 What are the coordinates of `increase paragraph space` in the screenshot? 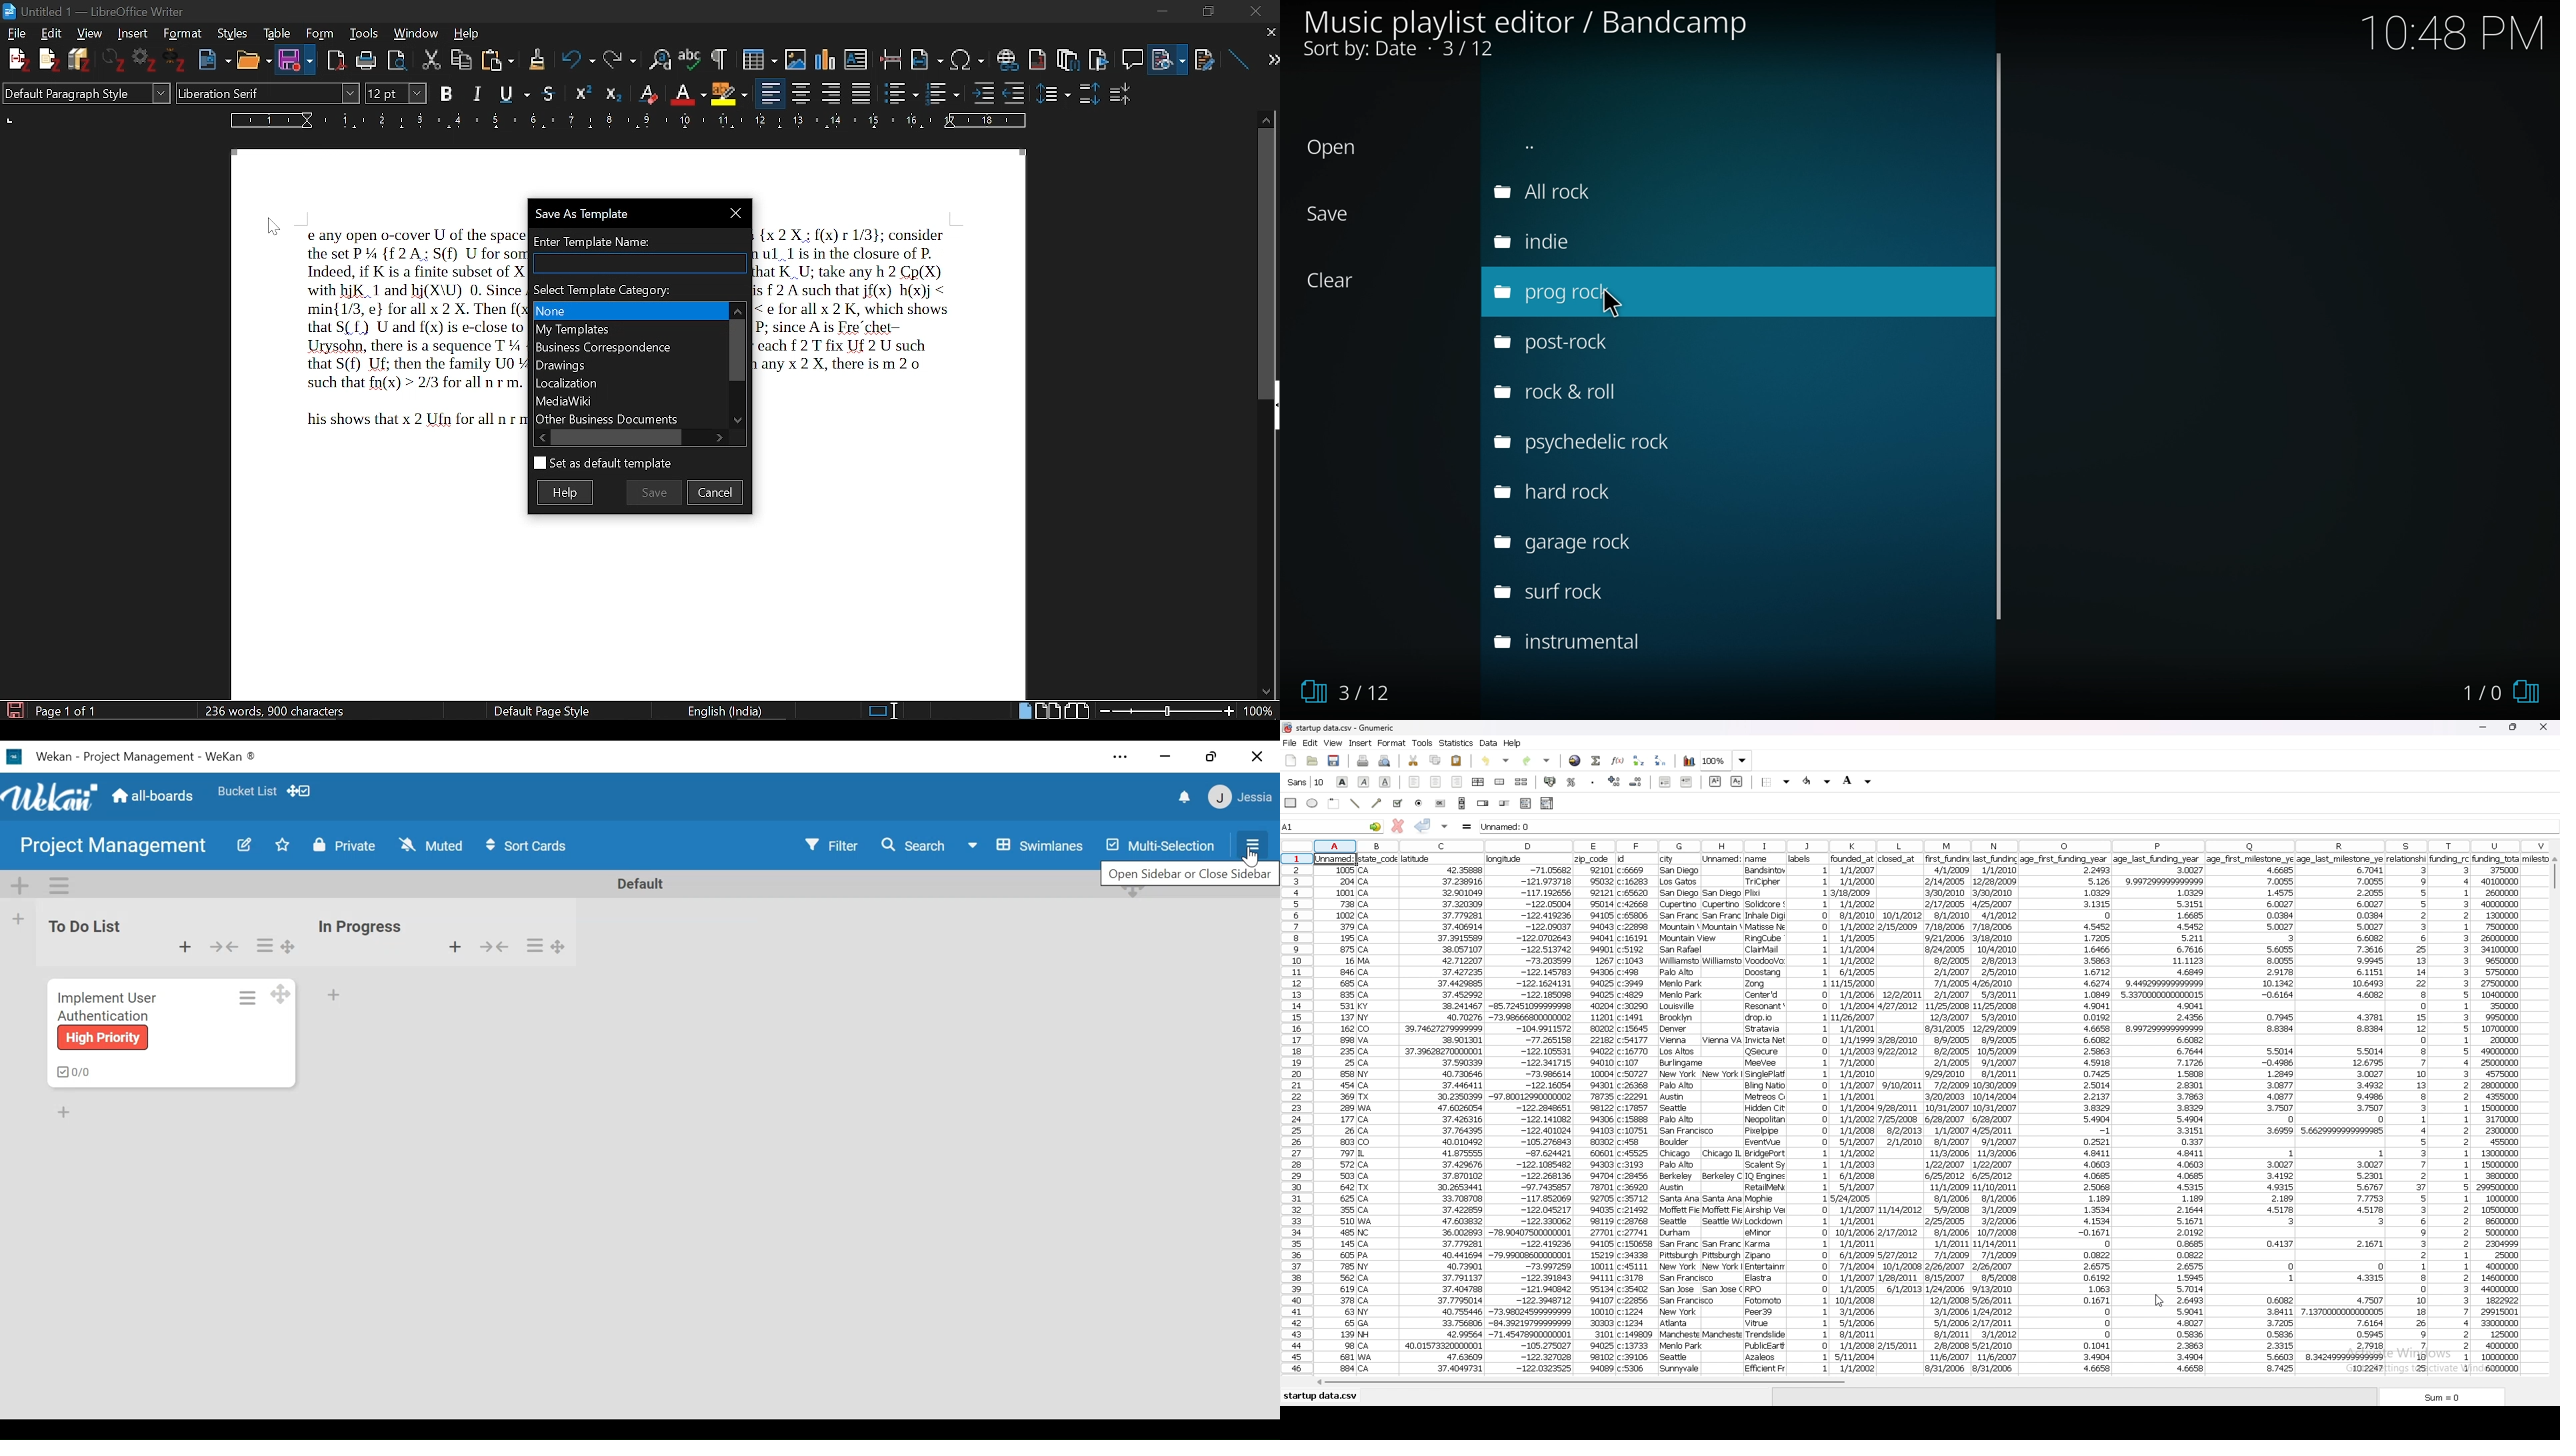 It's located at (1088, 93).